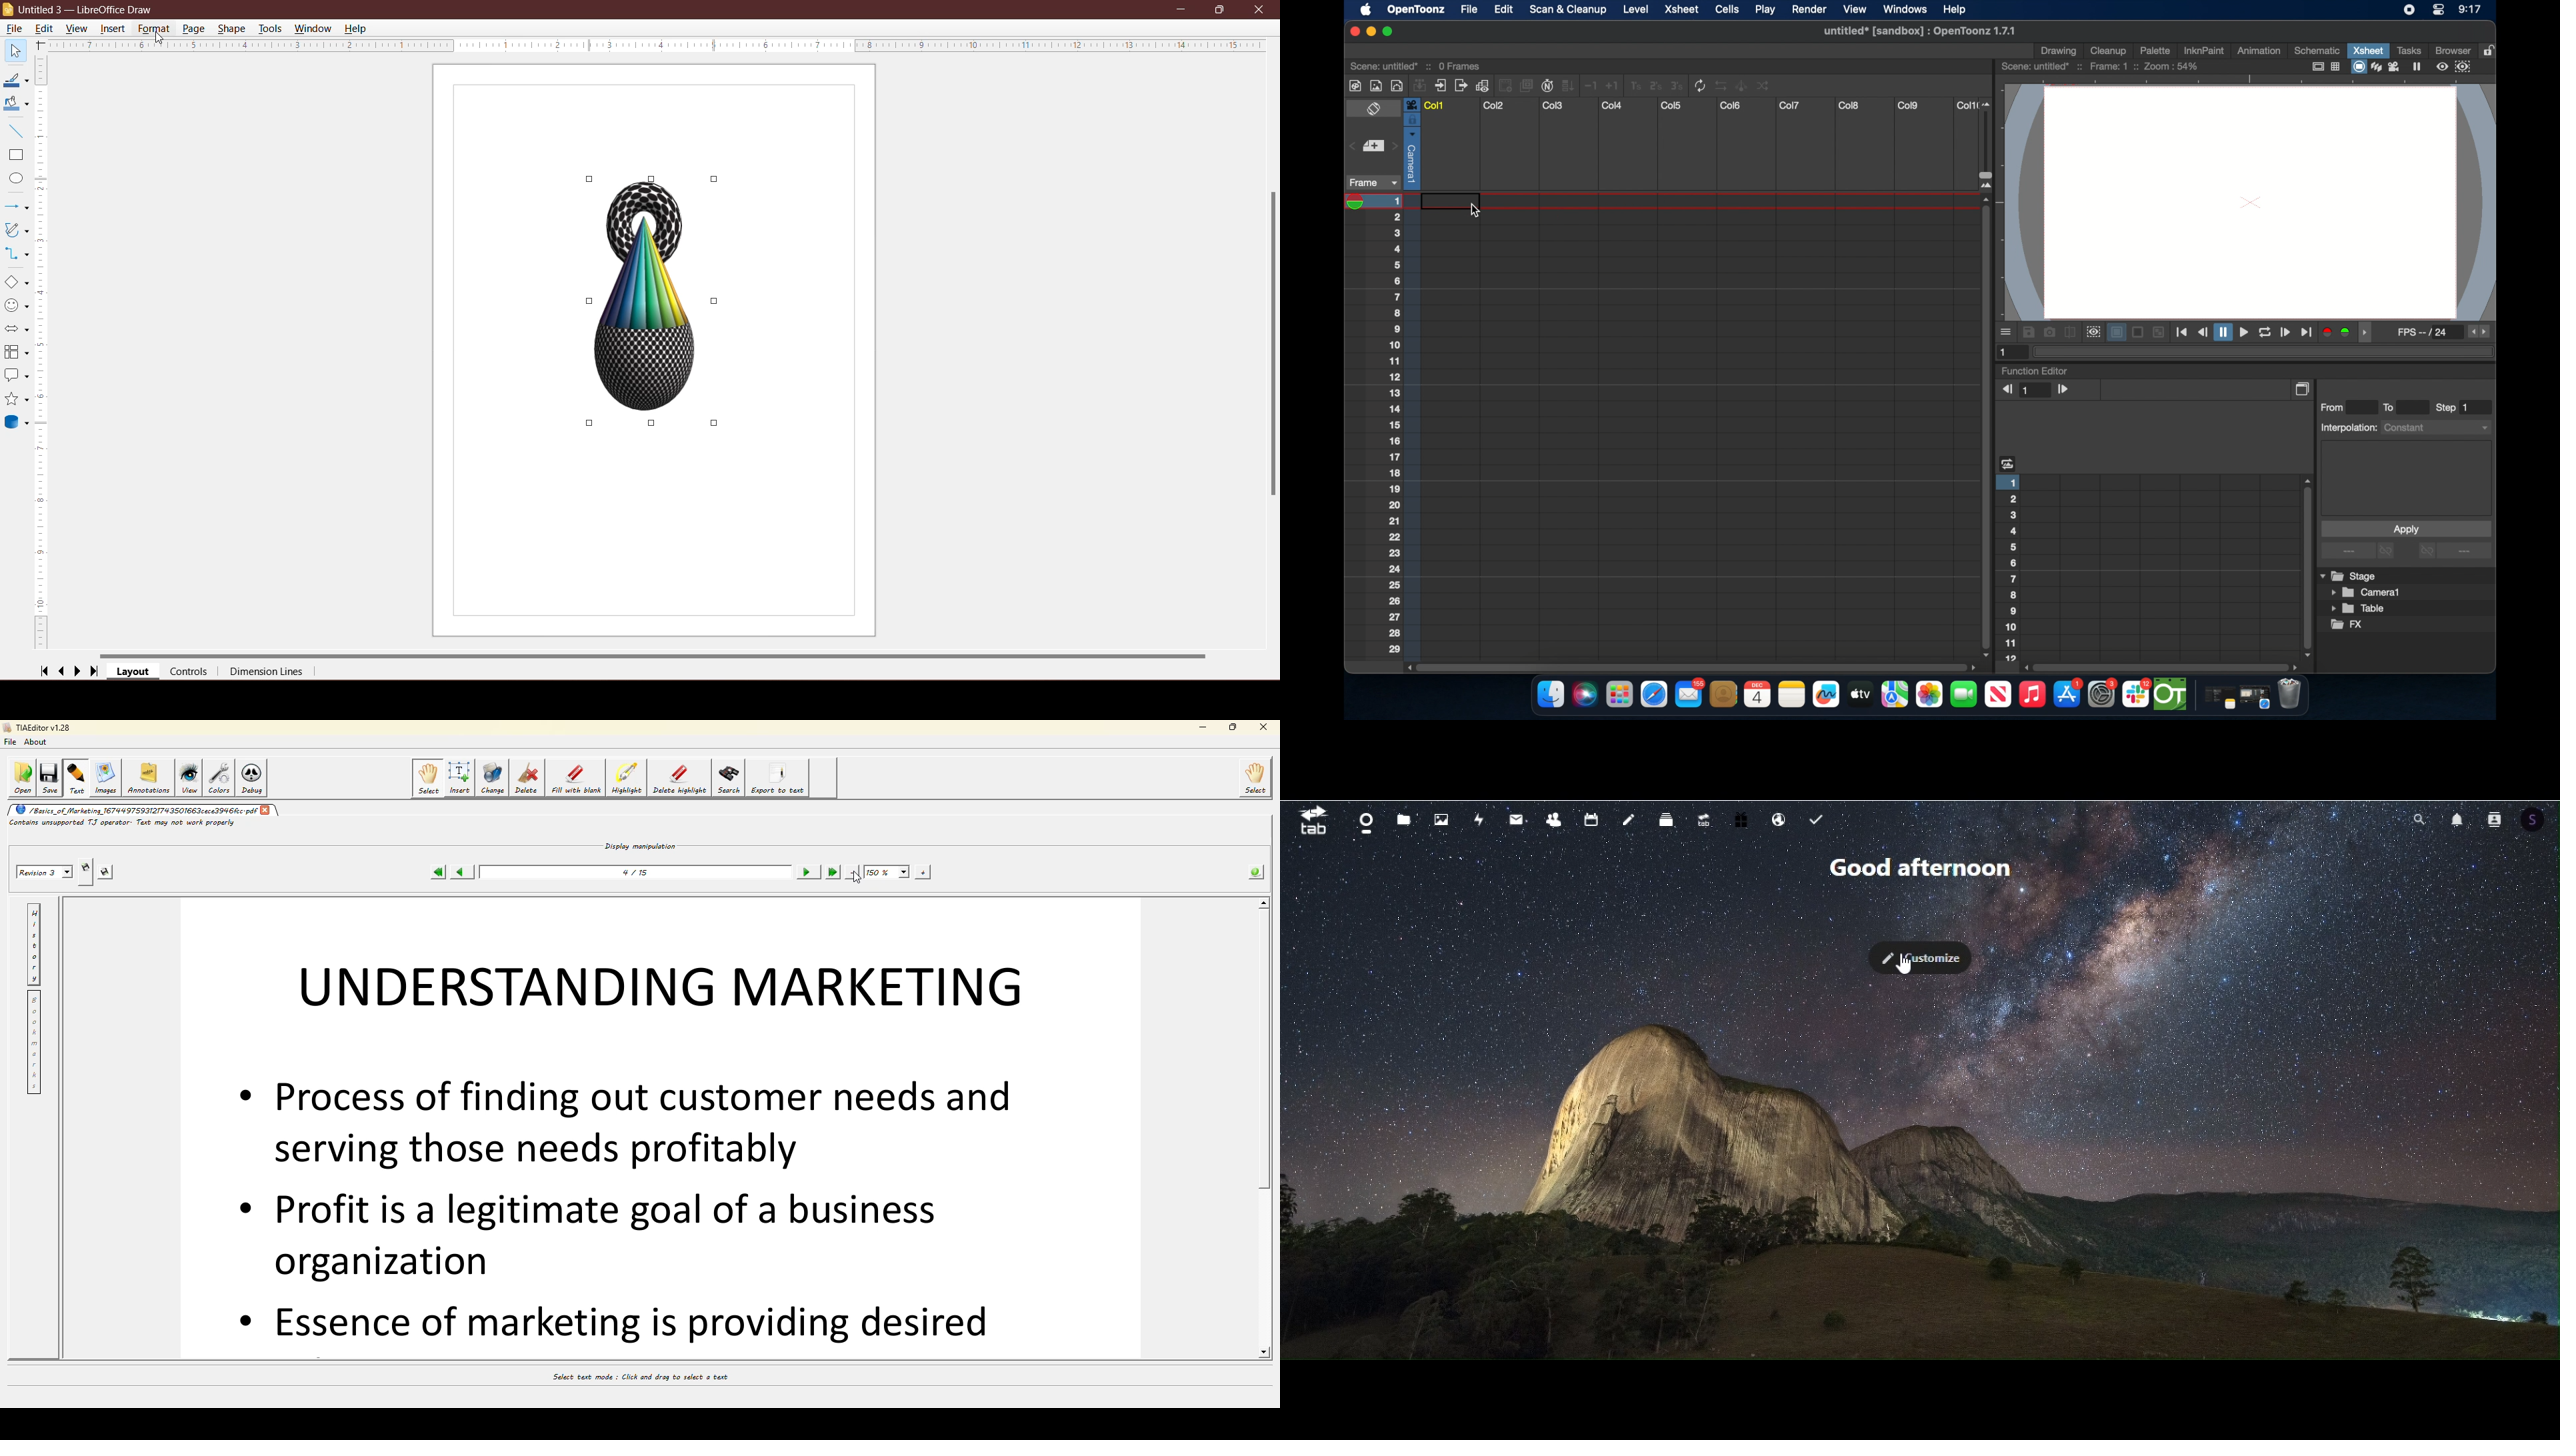 Image resolution: width=2576 pixels, height=1456 pixels. What do you see at coordinates (15, 29) in the screenshot?
I see `File` at bounding box center [15, 29].